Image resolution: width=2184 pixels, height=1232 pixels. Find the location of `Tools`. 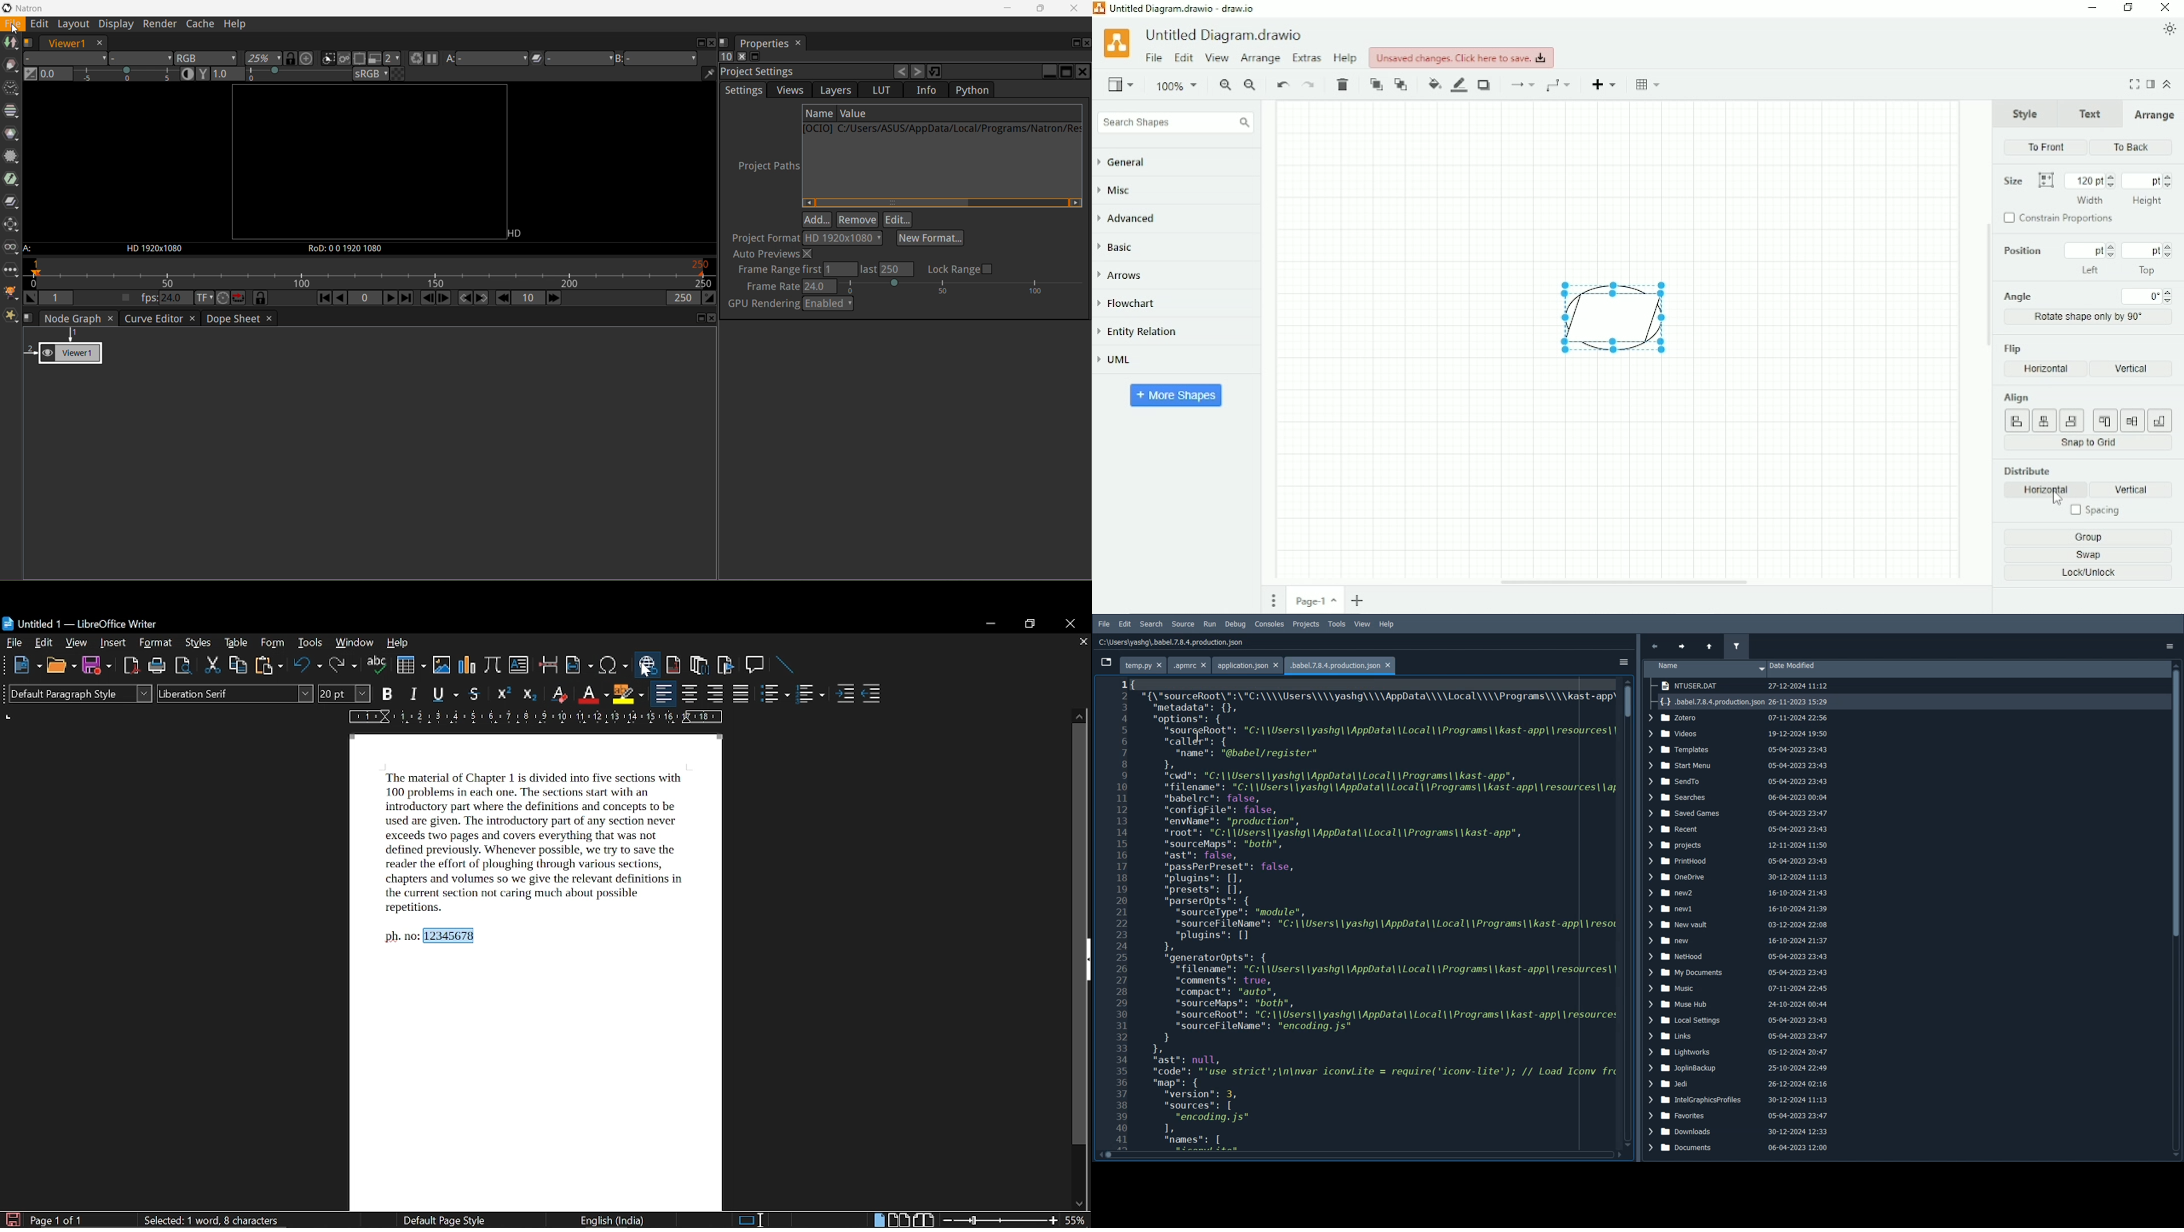

Tools is located at coordinates (1337, 625).